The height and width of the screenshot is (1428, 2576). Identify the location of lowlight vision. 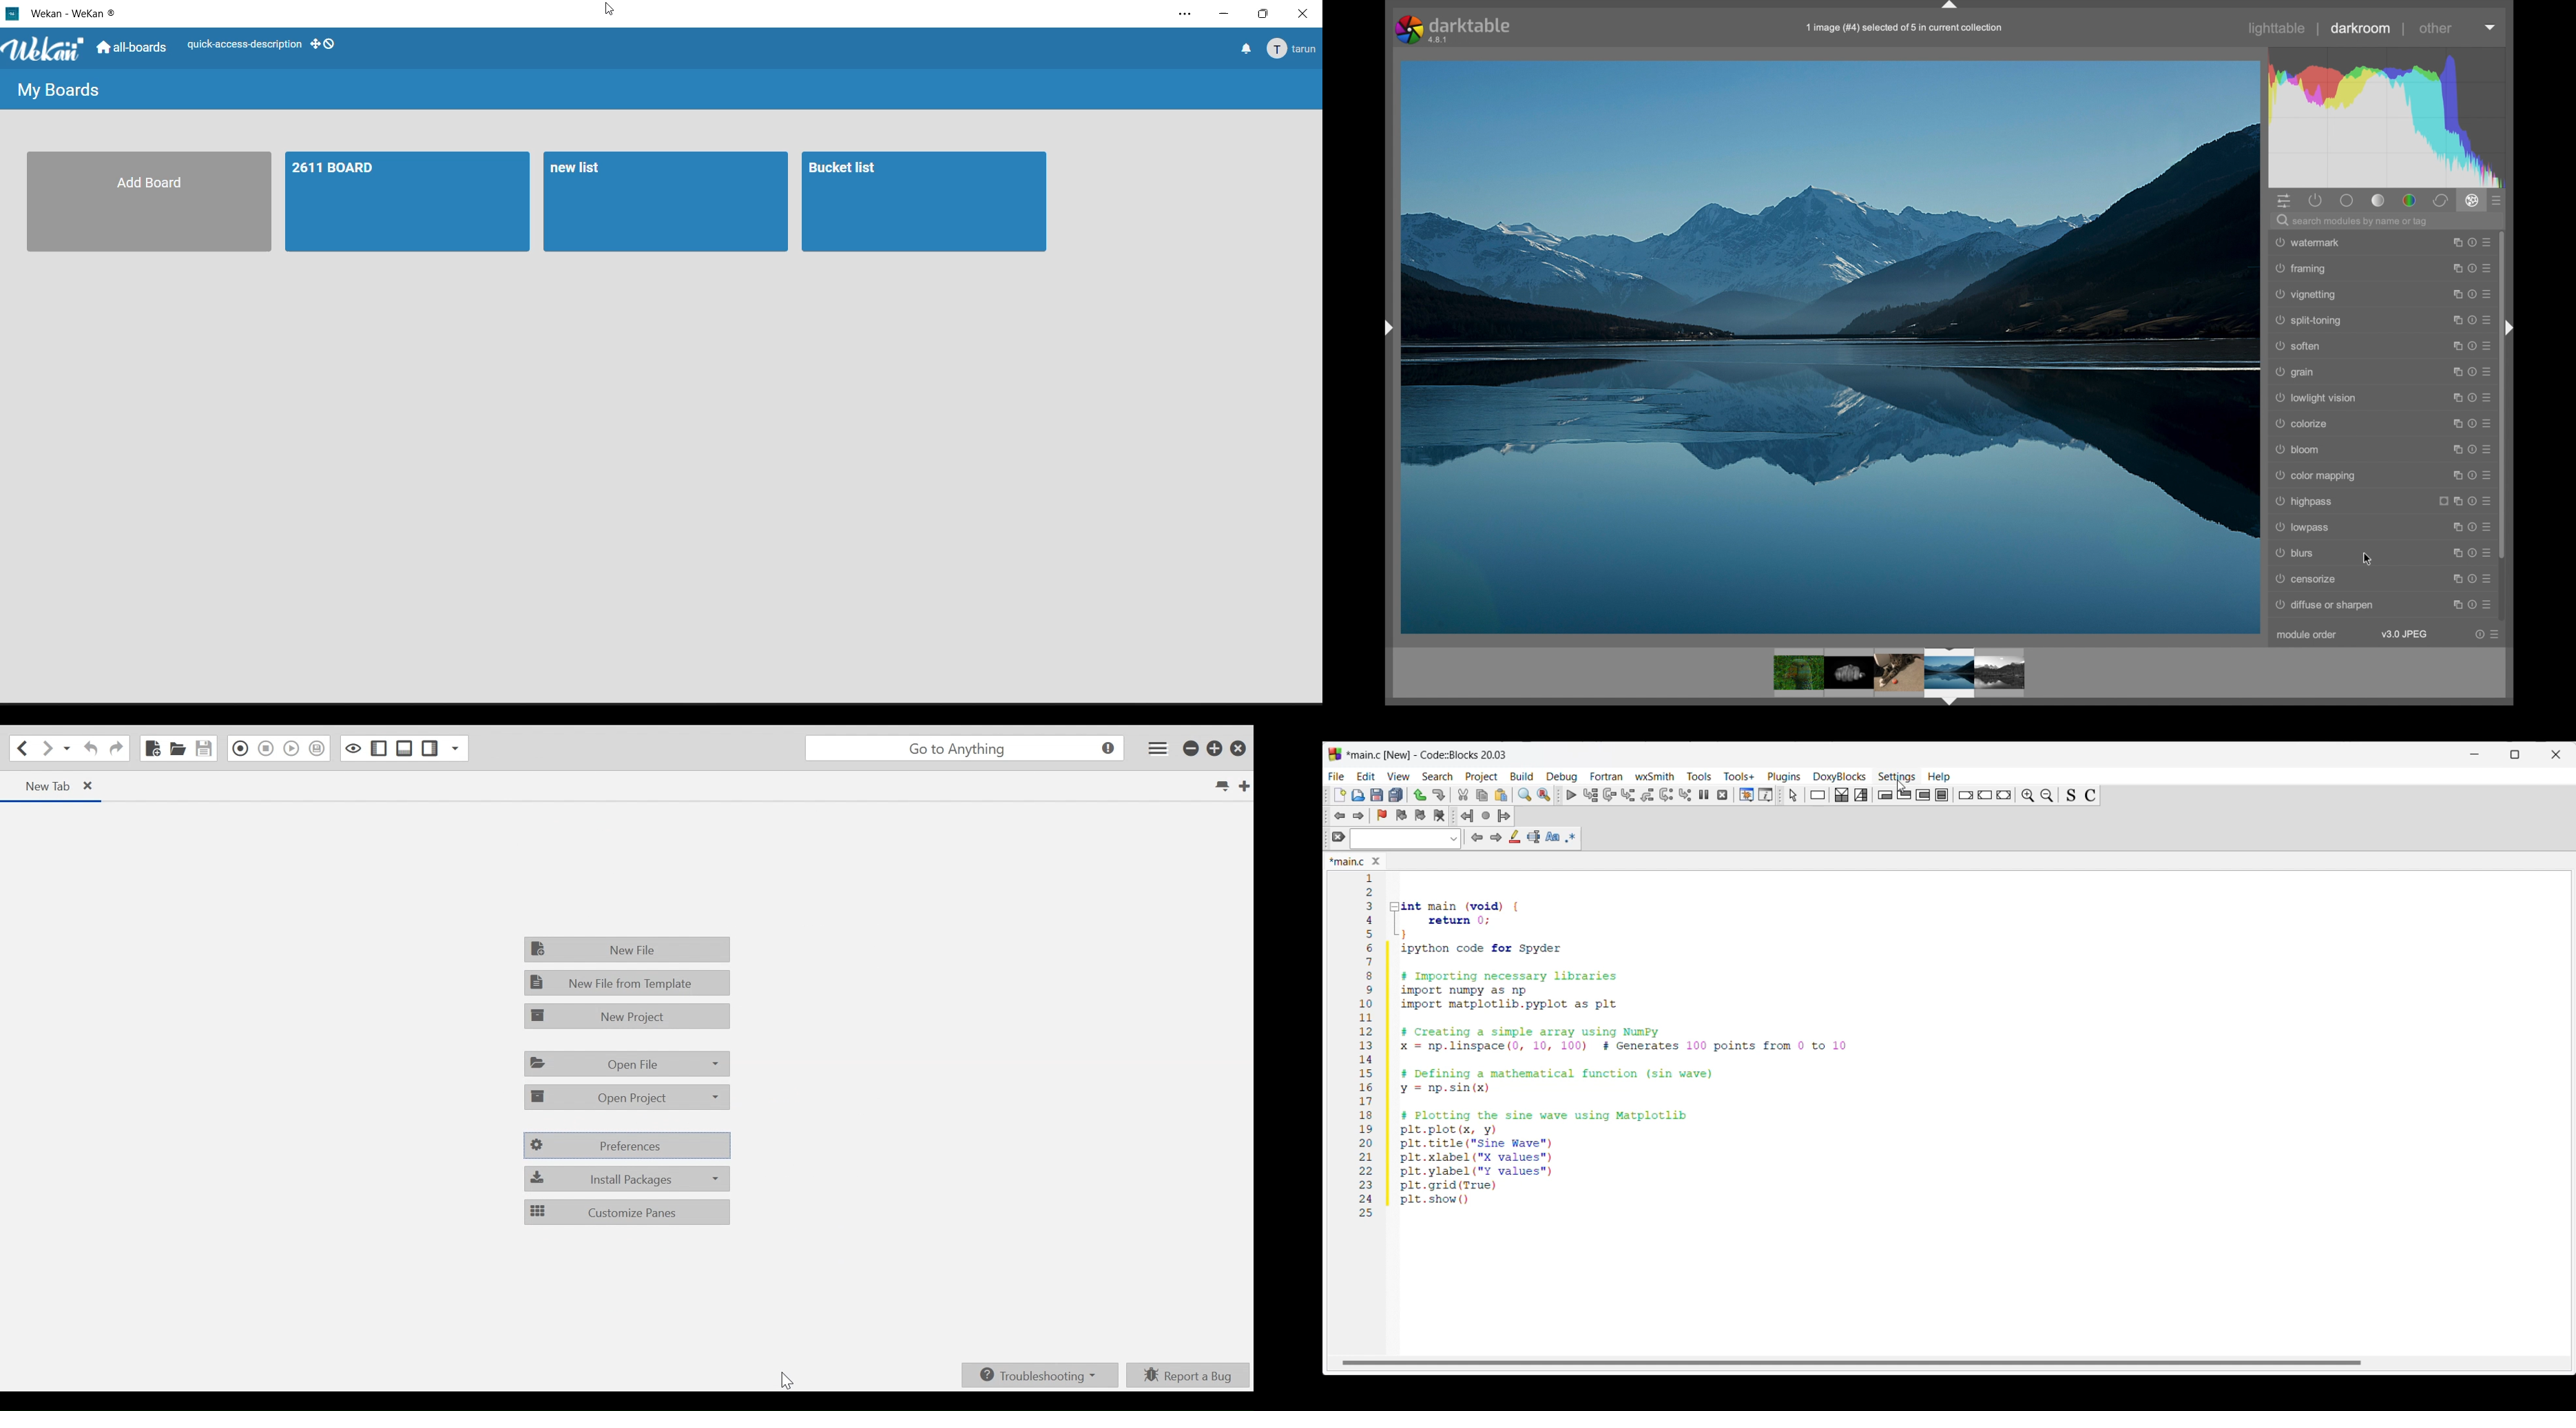
(2316, 398).